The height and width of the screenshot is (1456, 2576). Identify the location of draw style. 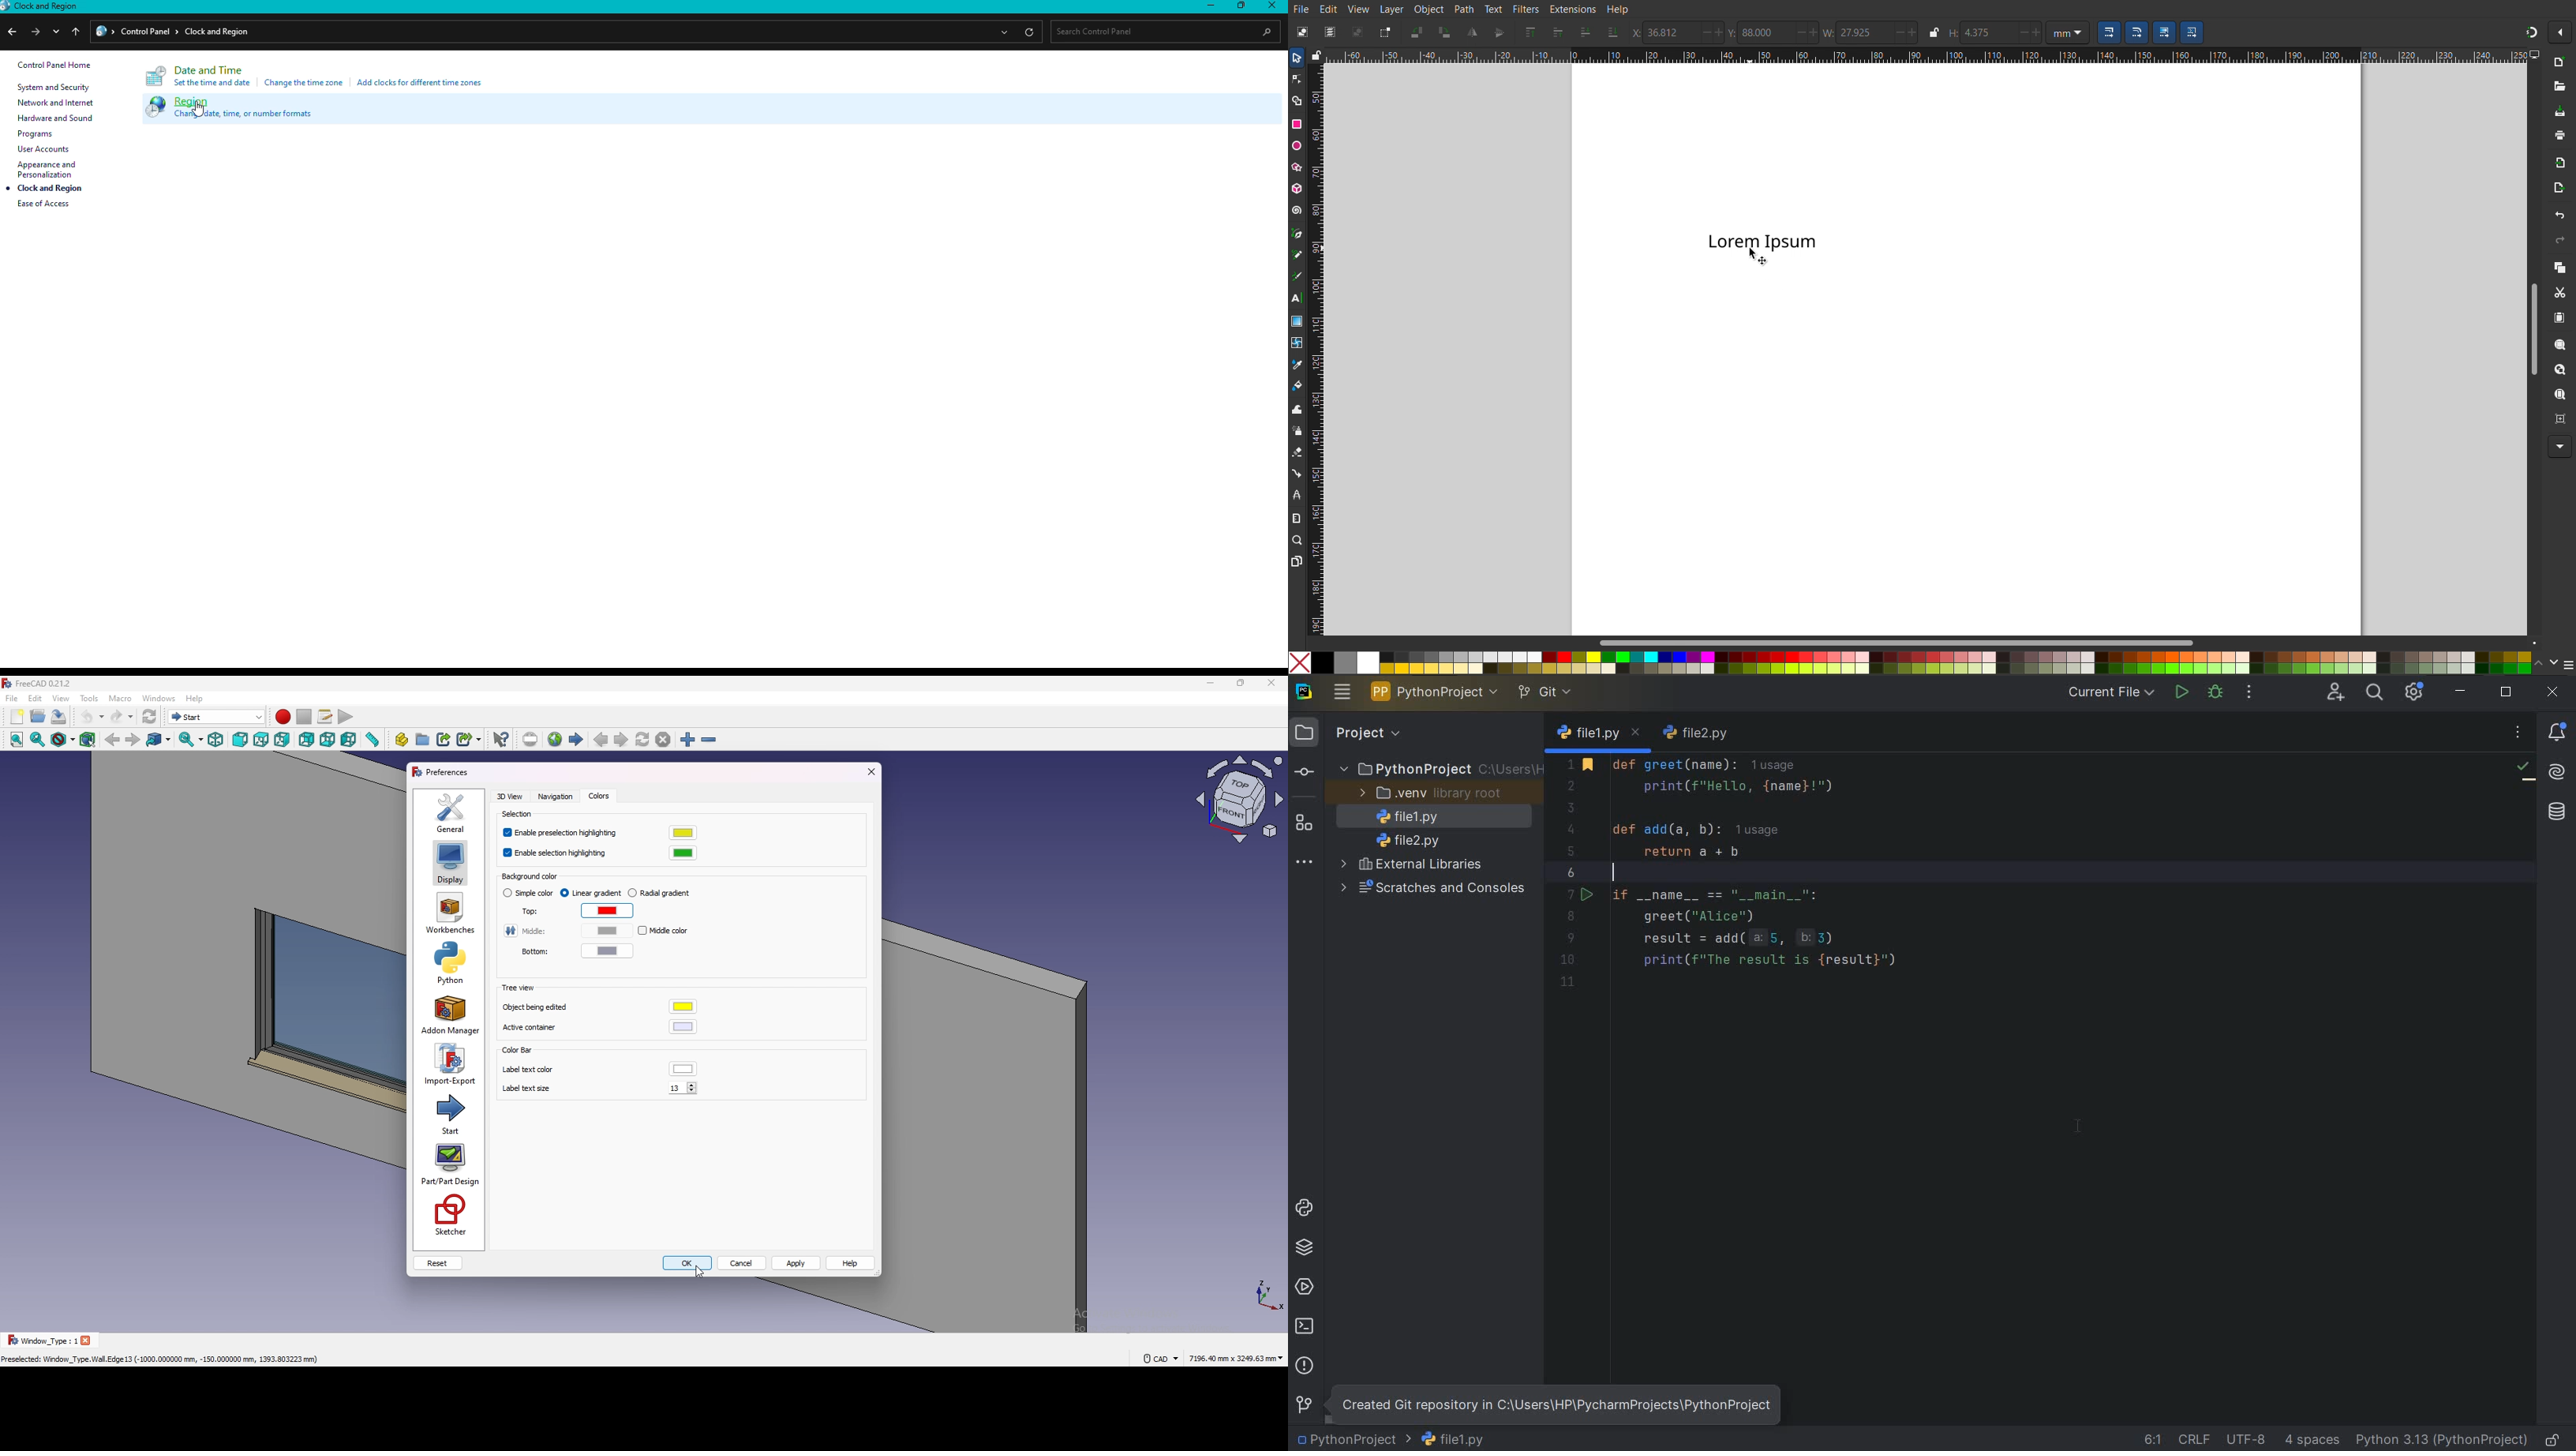
(63, 740).